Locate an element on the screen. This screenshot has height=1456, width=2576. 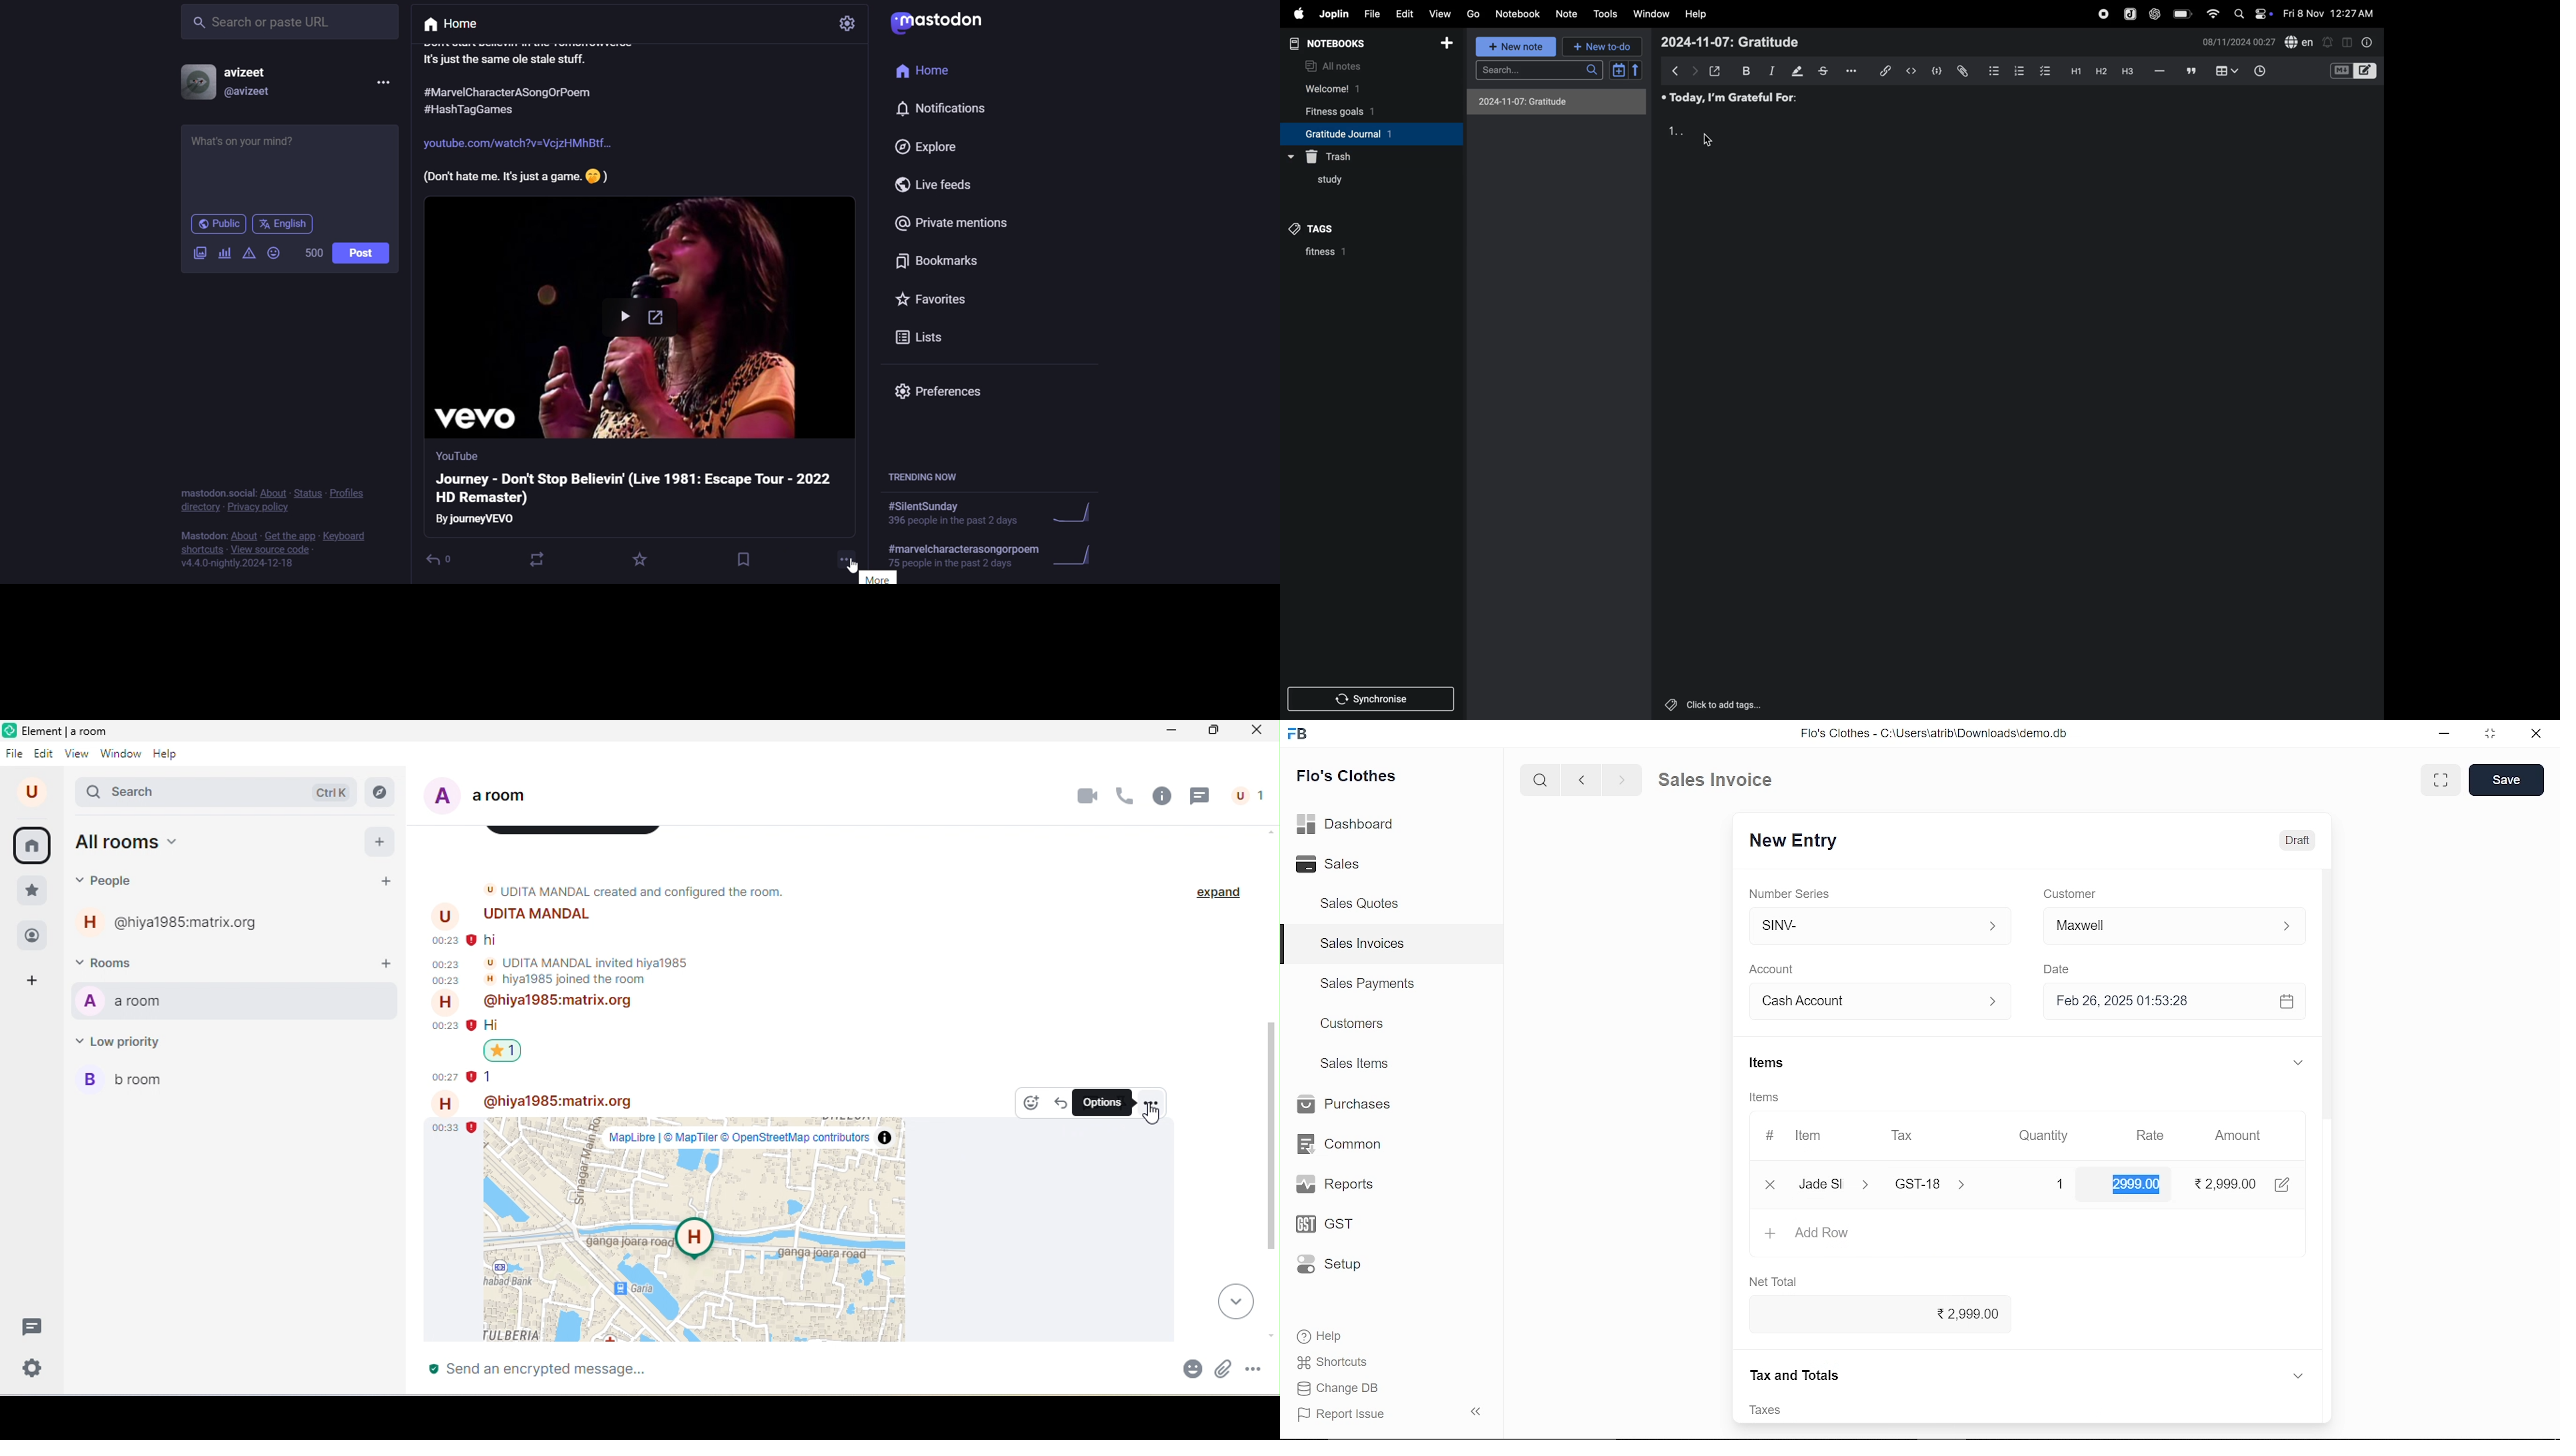
Date is located at coordinates (2056, 970).